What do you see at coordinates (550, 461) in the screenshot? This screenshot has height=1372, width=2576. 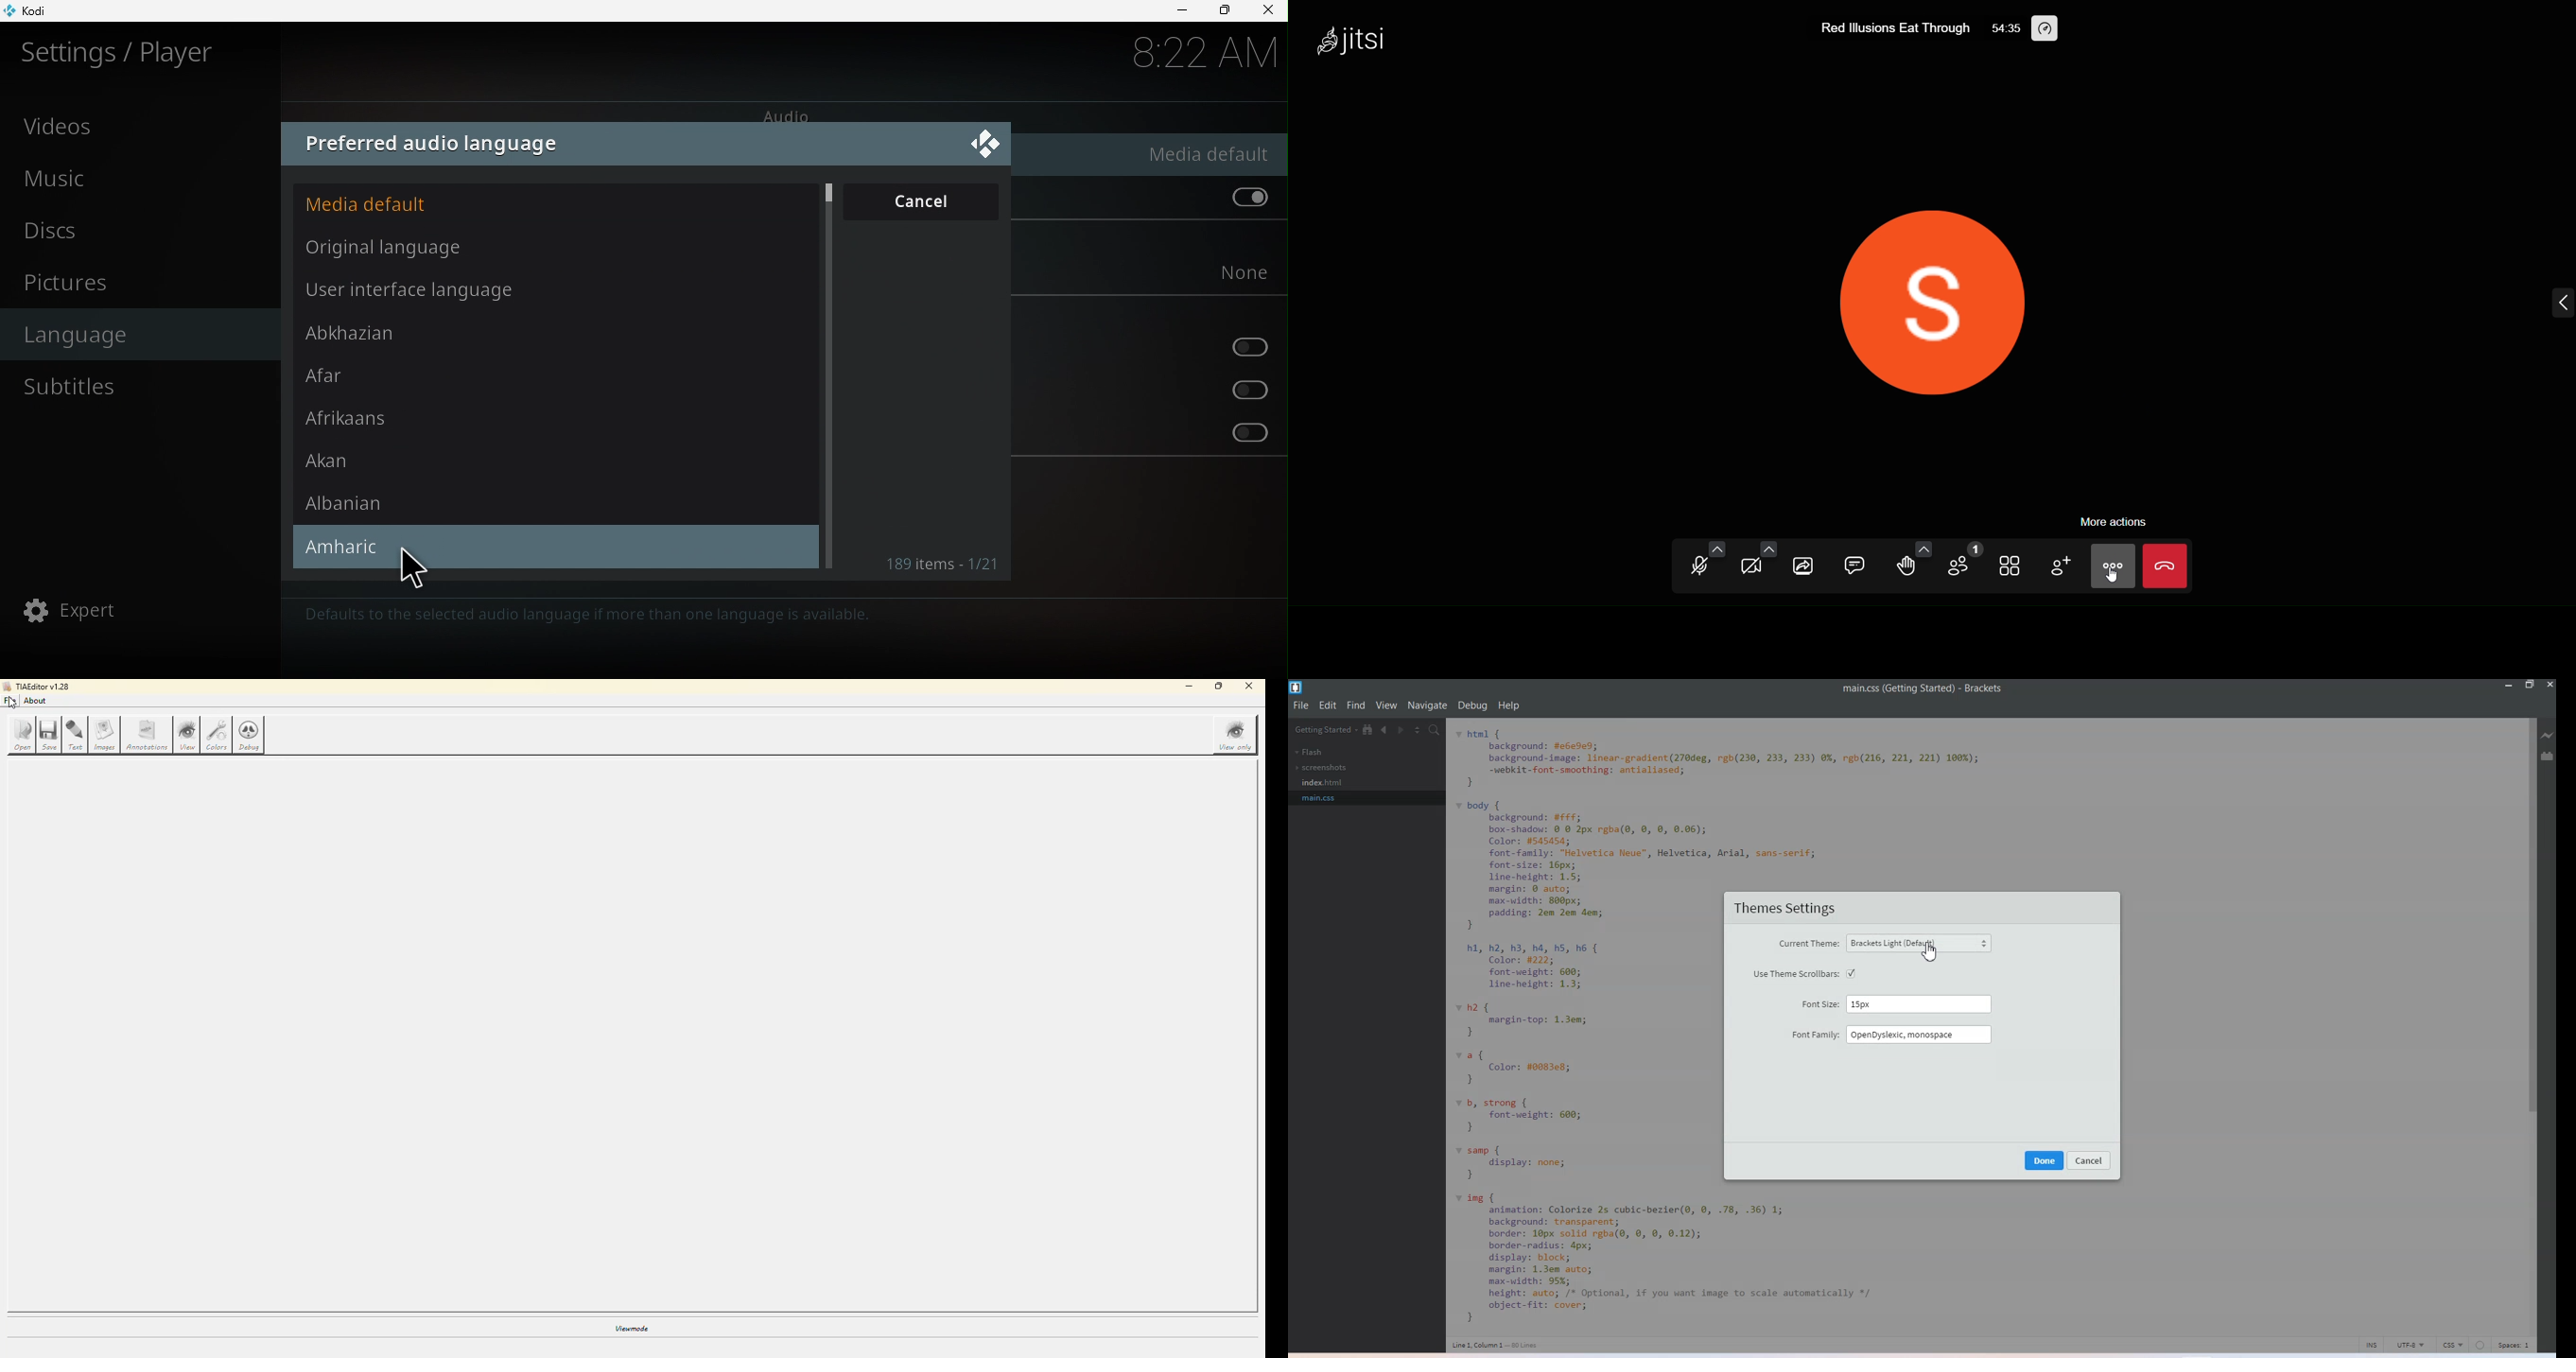 I see `Akan` at bounding box center [550, 461].